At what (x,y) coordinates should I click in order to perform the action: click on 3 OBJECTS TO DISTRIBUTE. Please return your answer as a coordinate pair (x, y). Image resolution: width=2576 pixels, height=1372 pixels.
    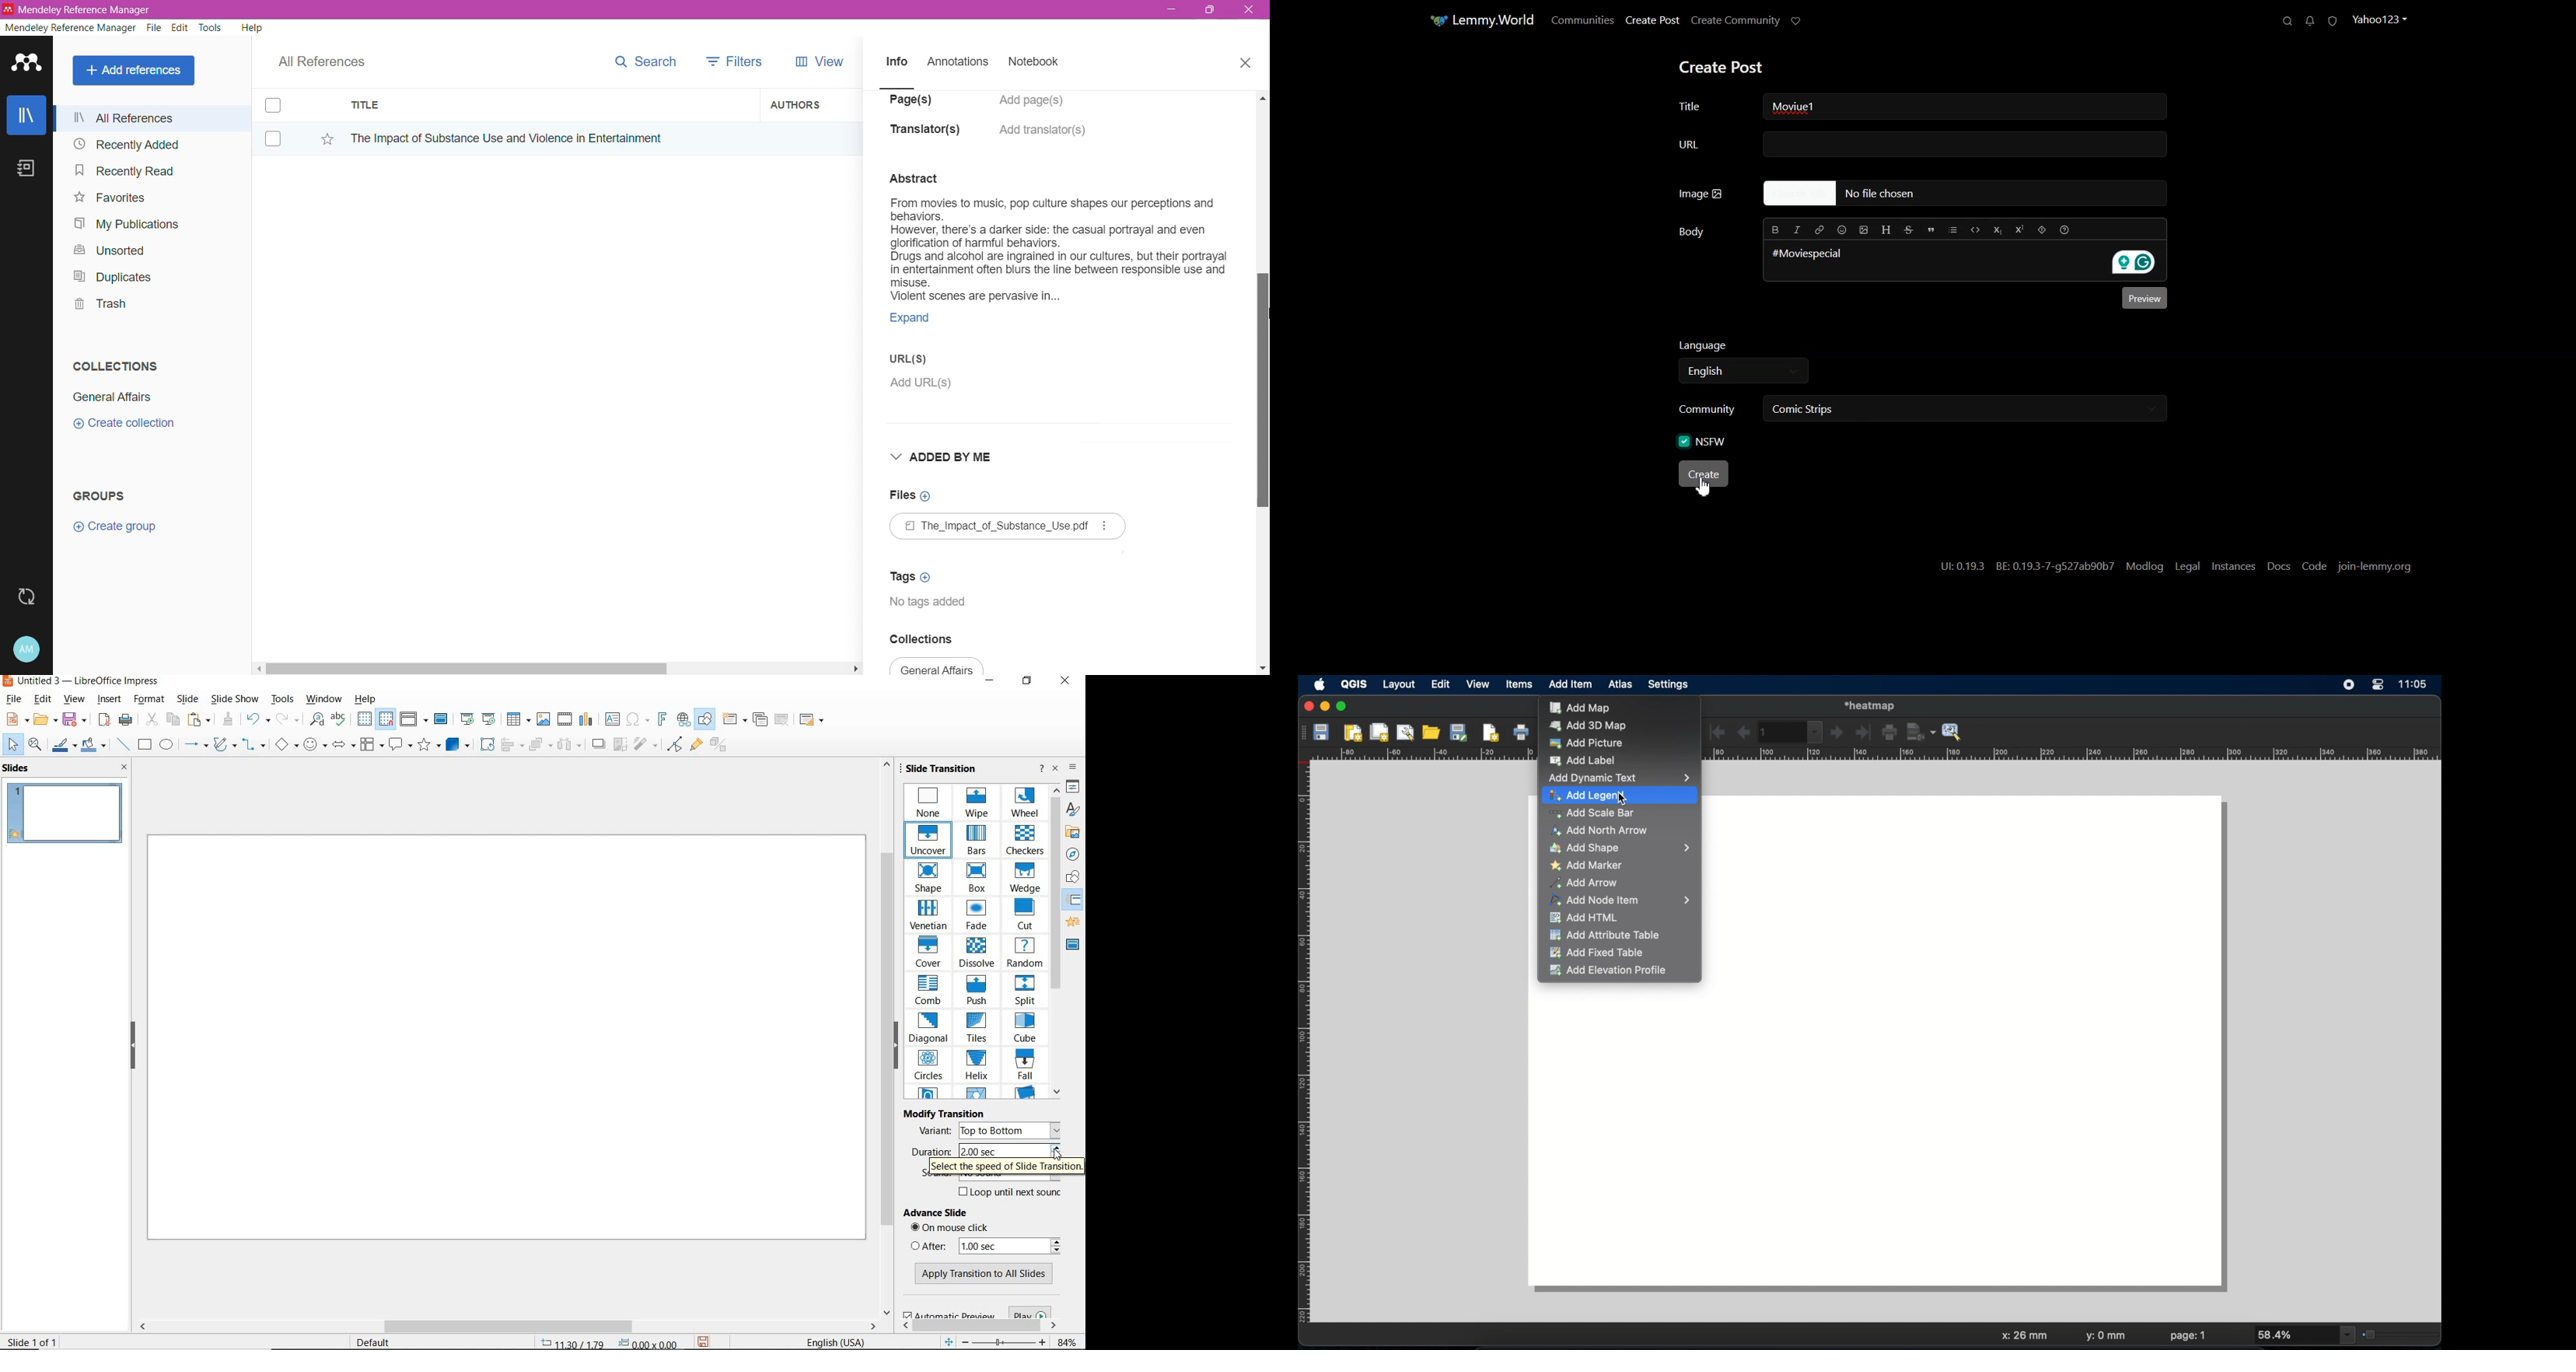
    Looking at the image, I should click on (568, 744).